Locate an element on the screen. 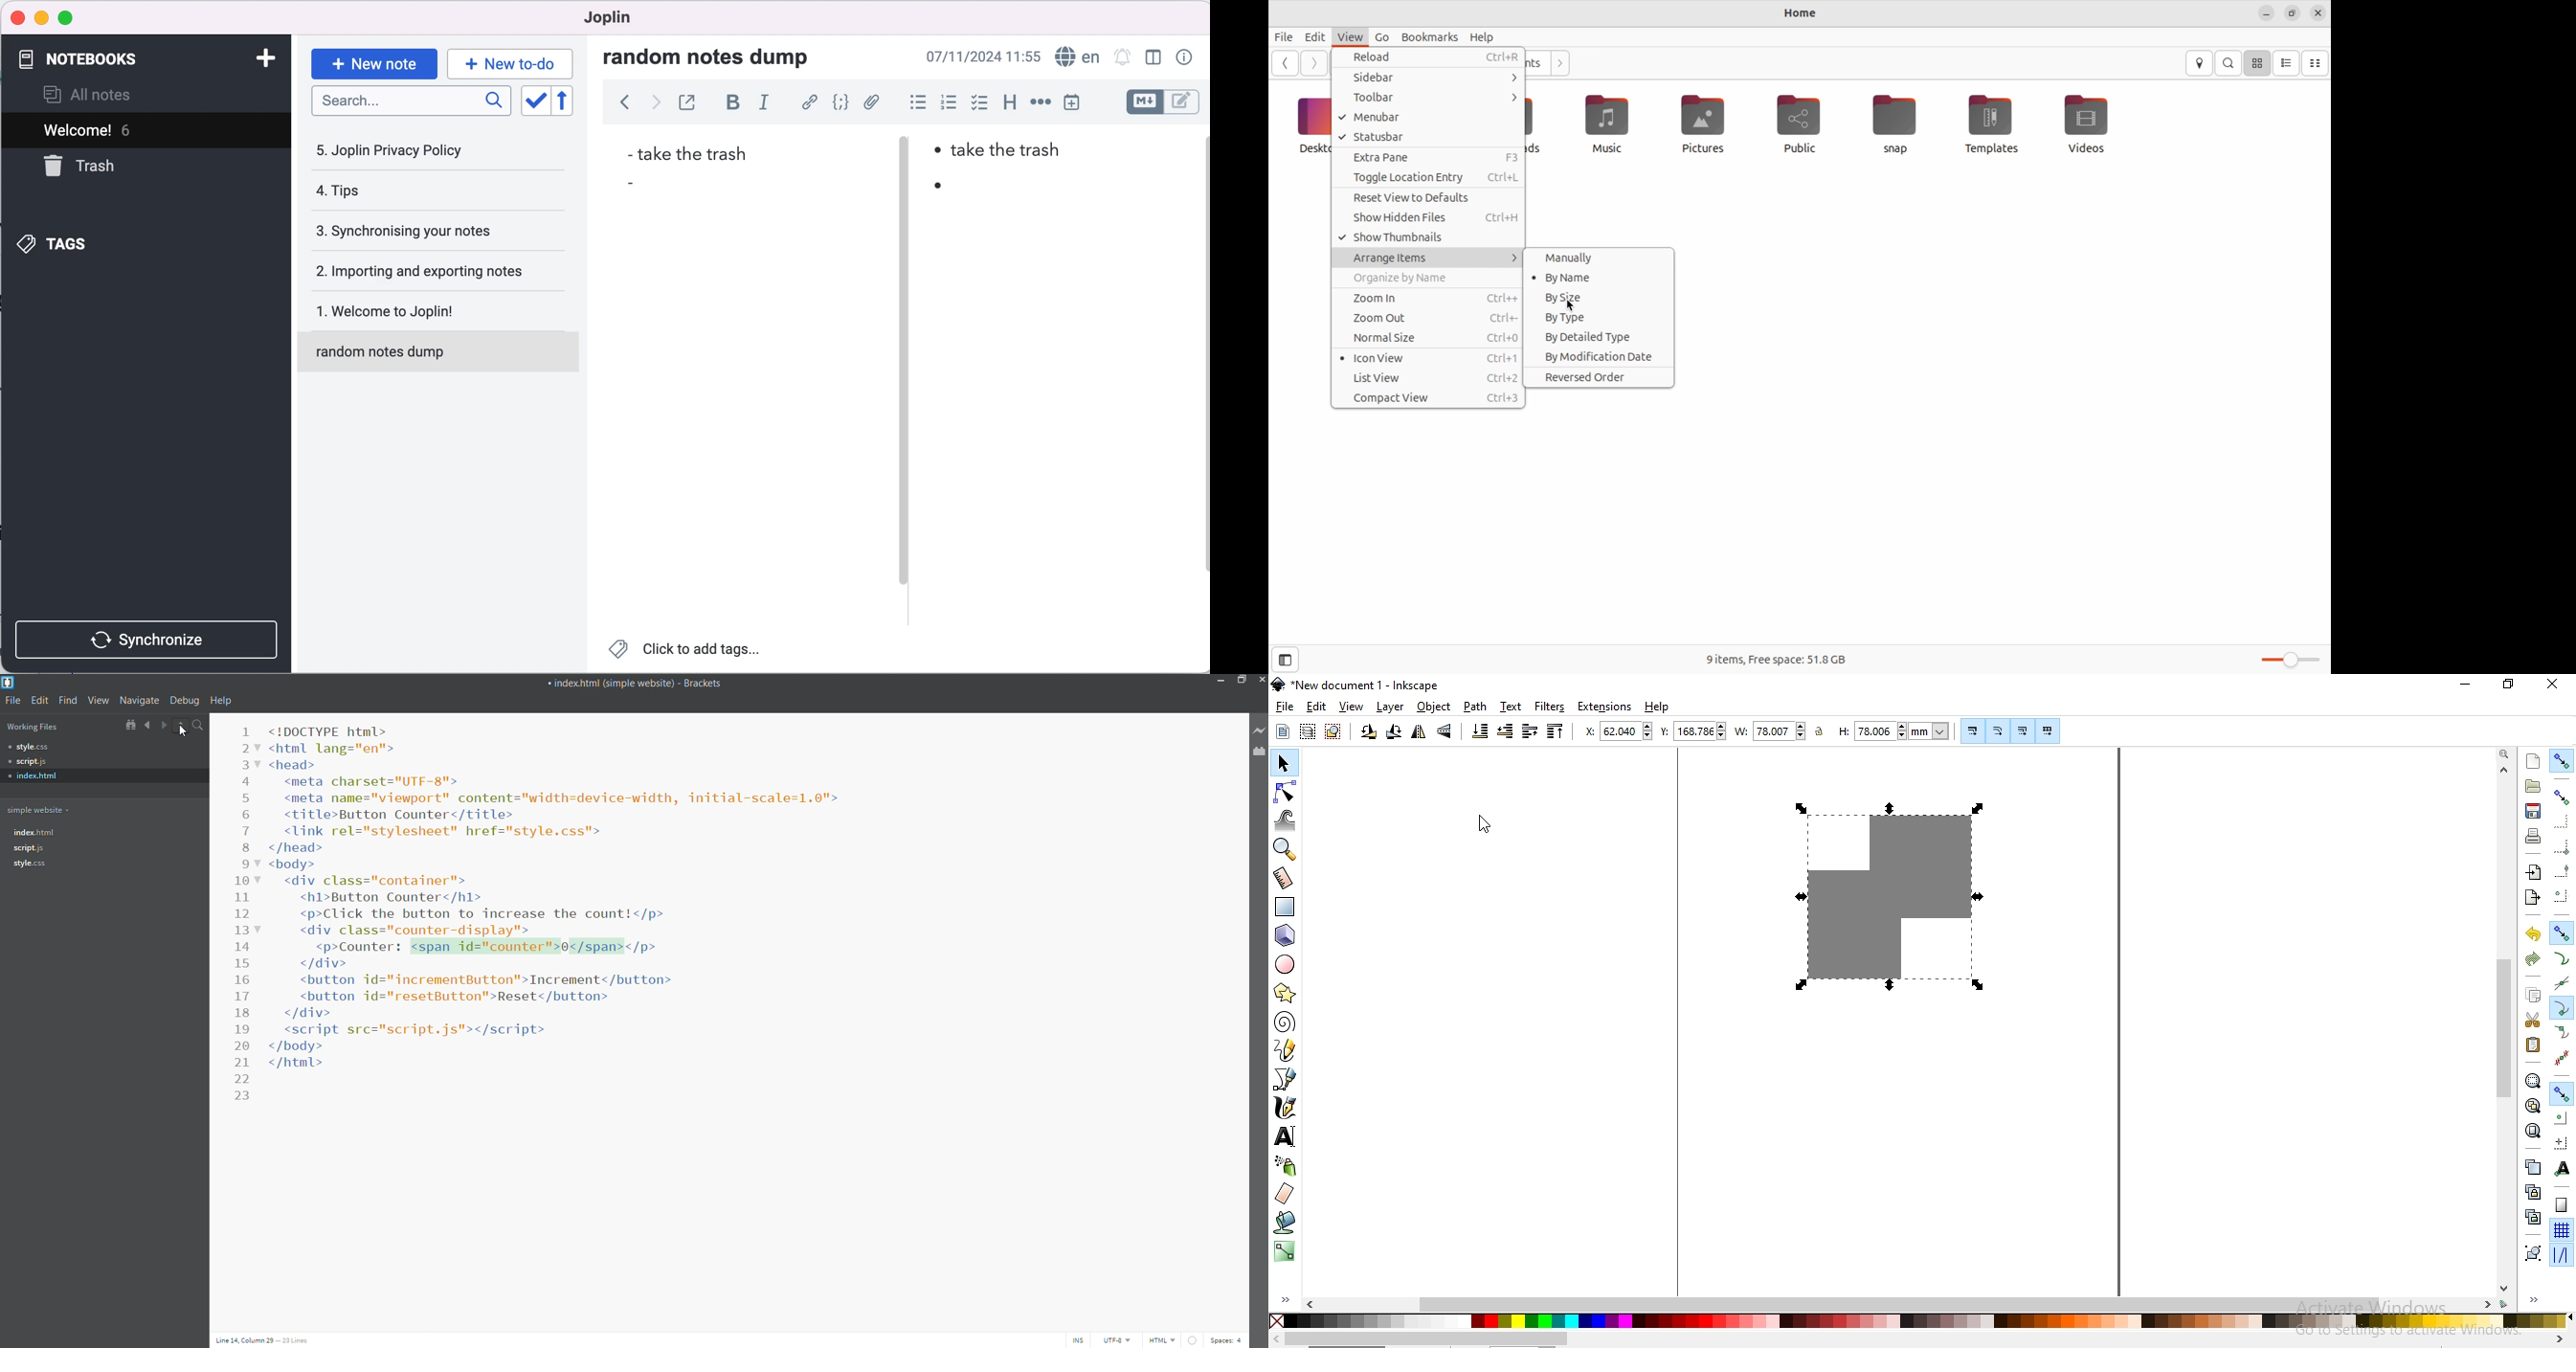 Image resolution: width=2576 pixels, height=1372 pixels. edit  is located at coordinates (38, 699).